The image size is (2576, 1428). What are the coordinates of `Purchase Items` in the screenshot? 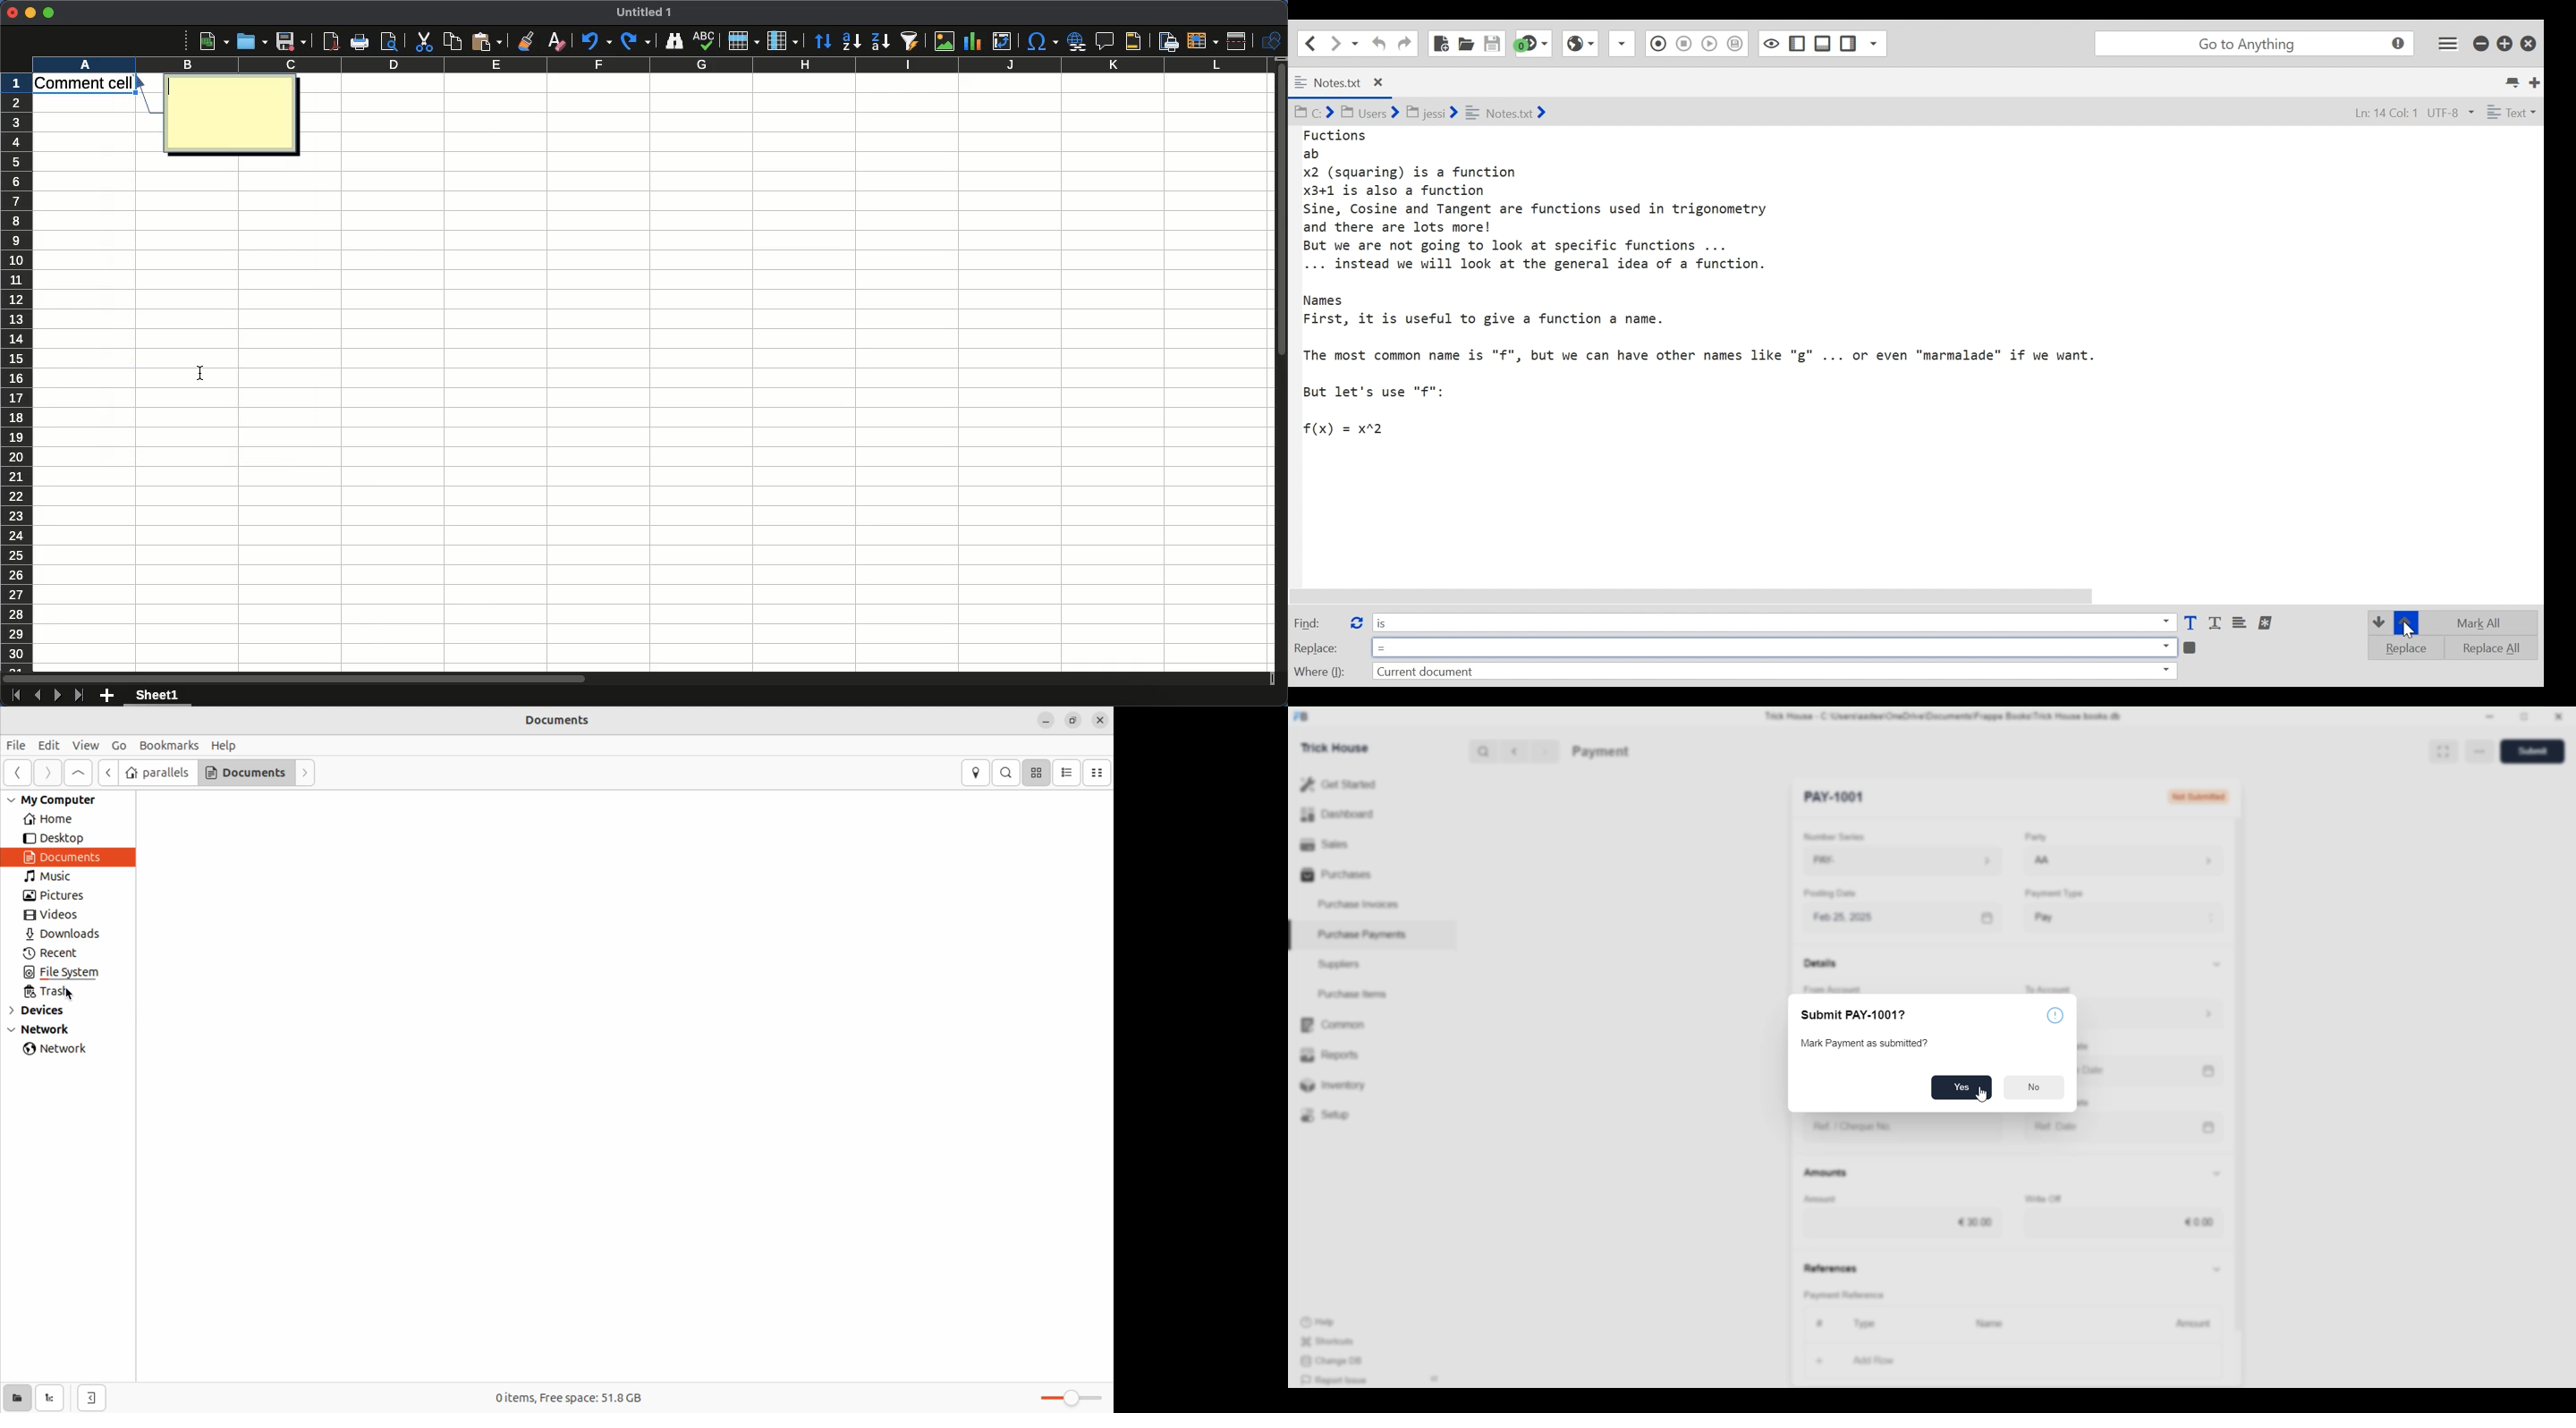 It's located at (1356, 992).